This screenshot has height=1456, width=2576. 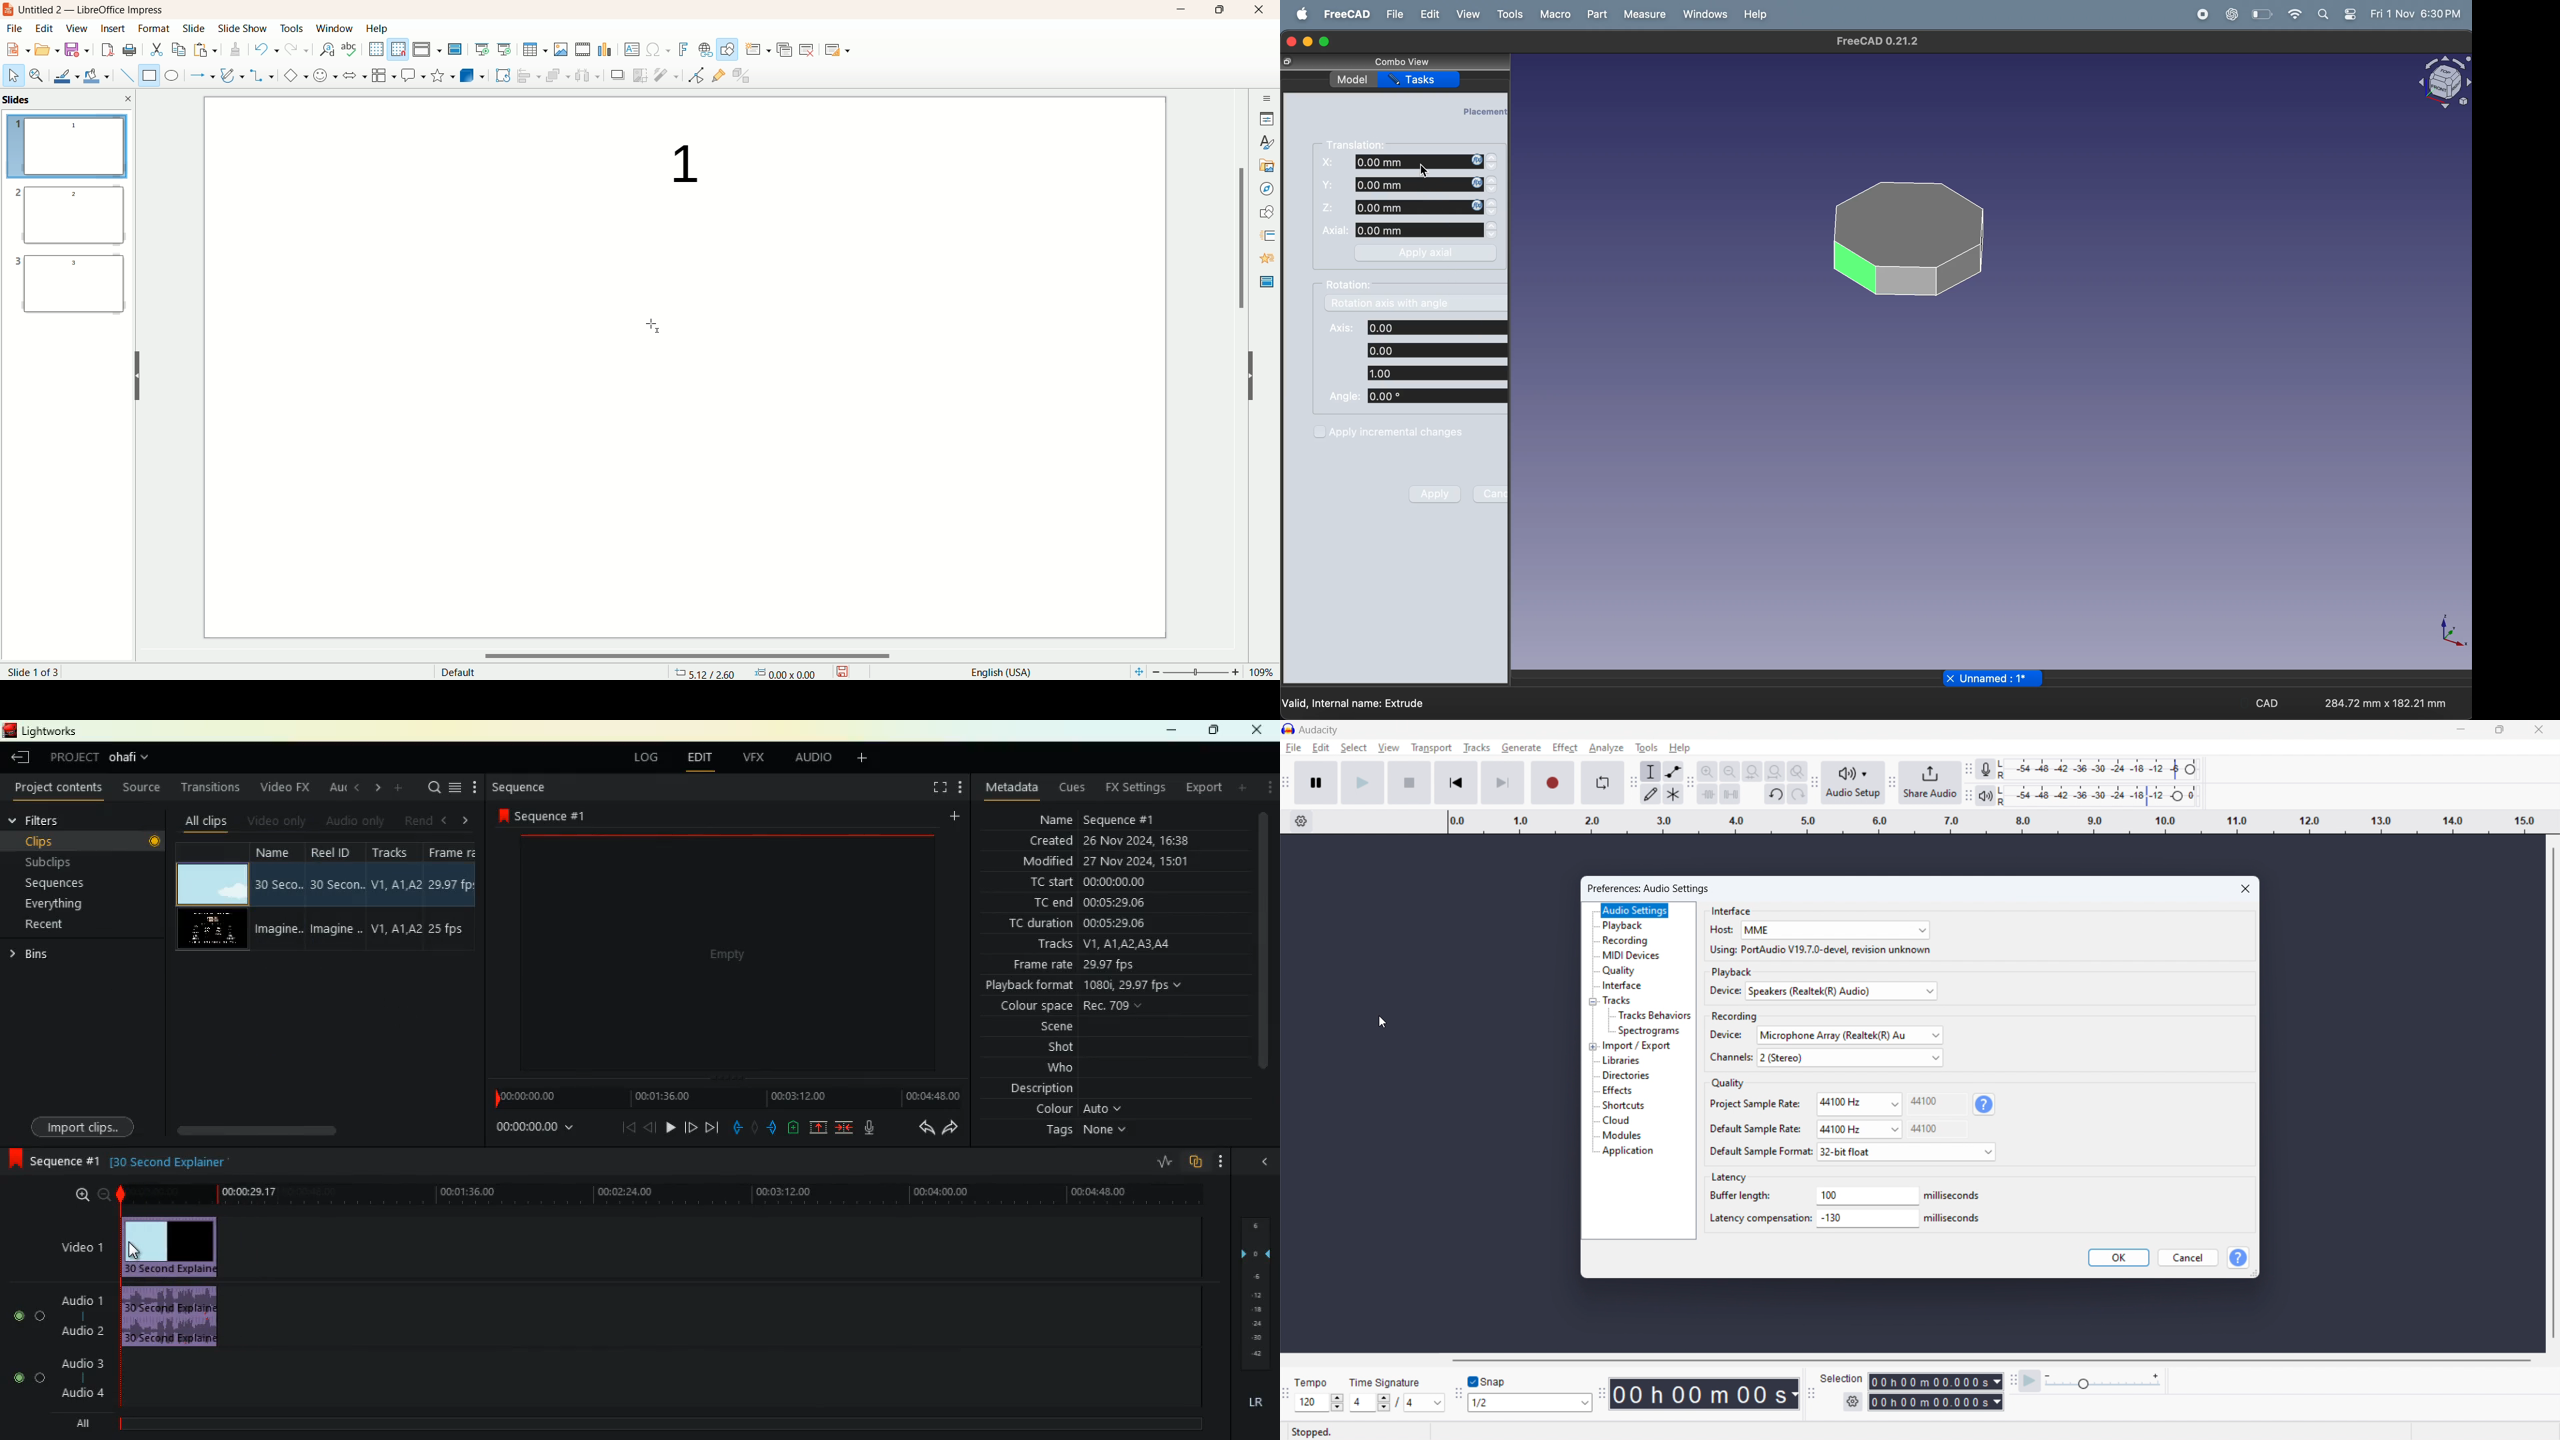 What do you see at coordinates (727, 49) in the screenshot?
I see `draw function` at bounding box center [727, 49].